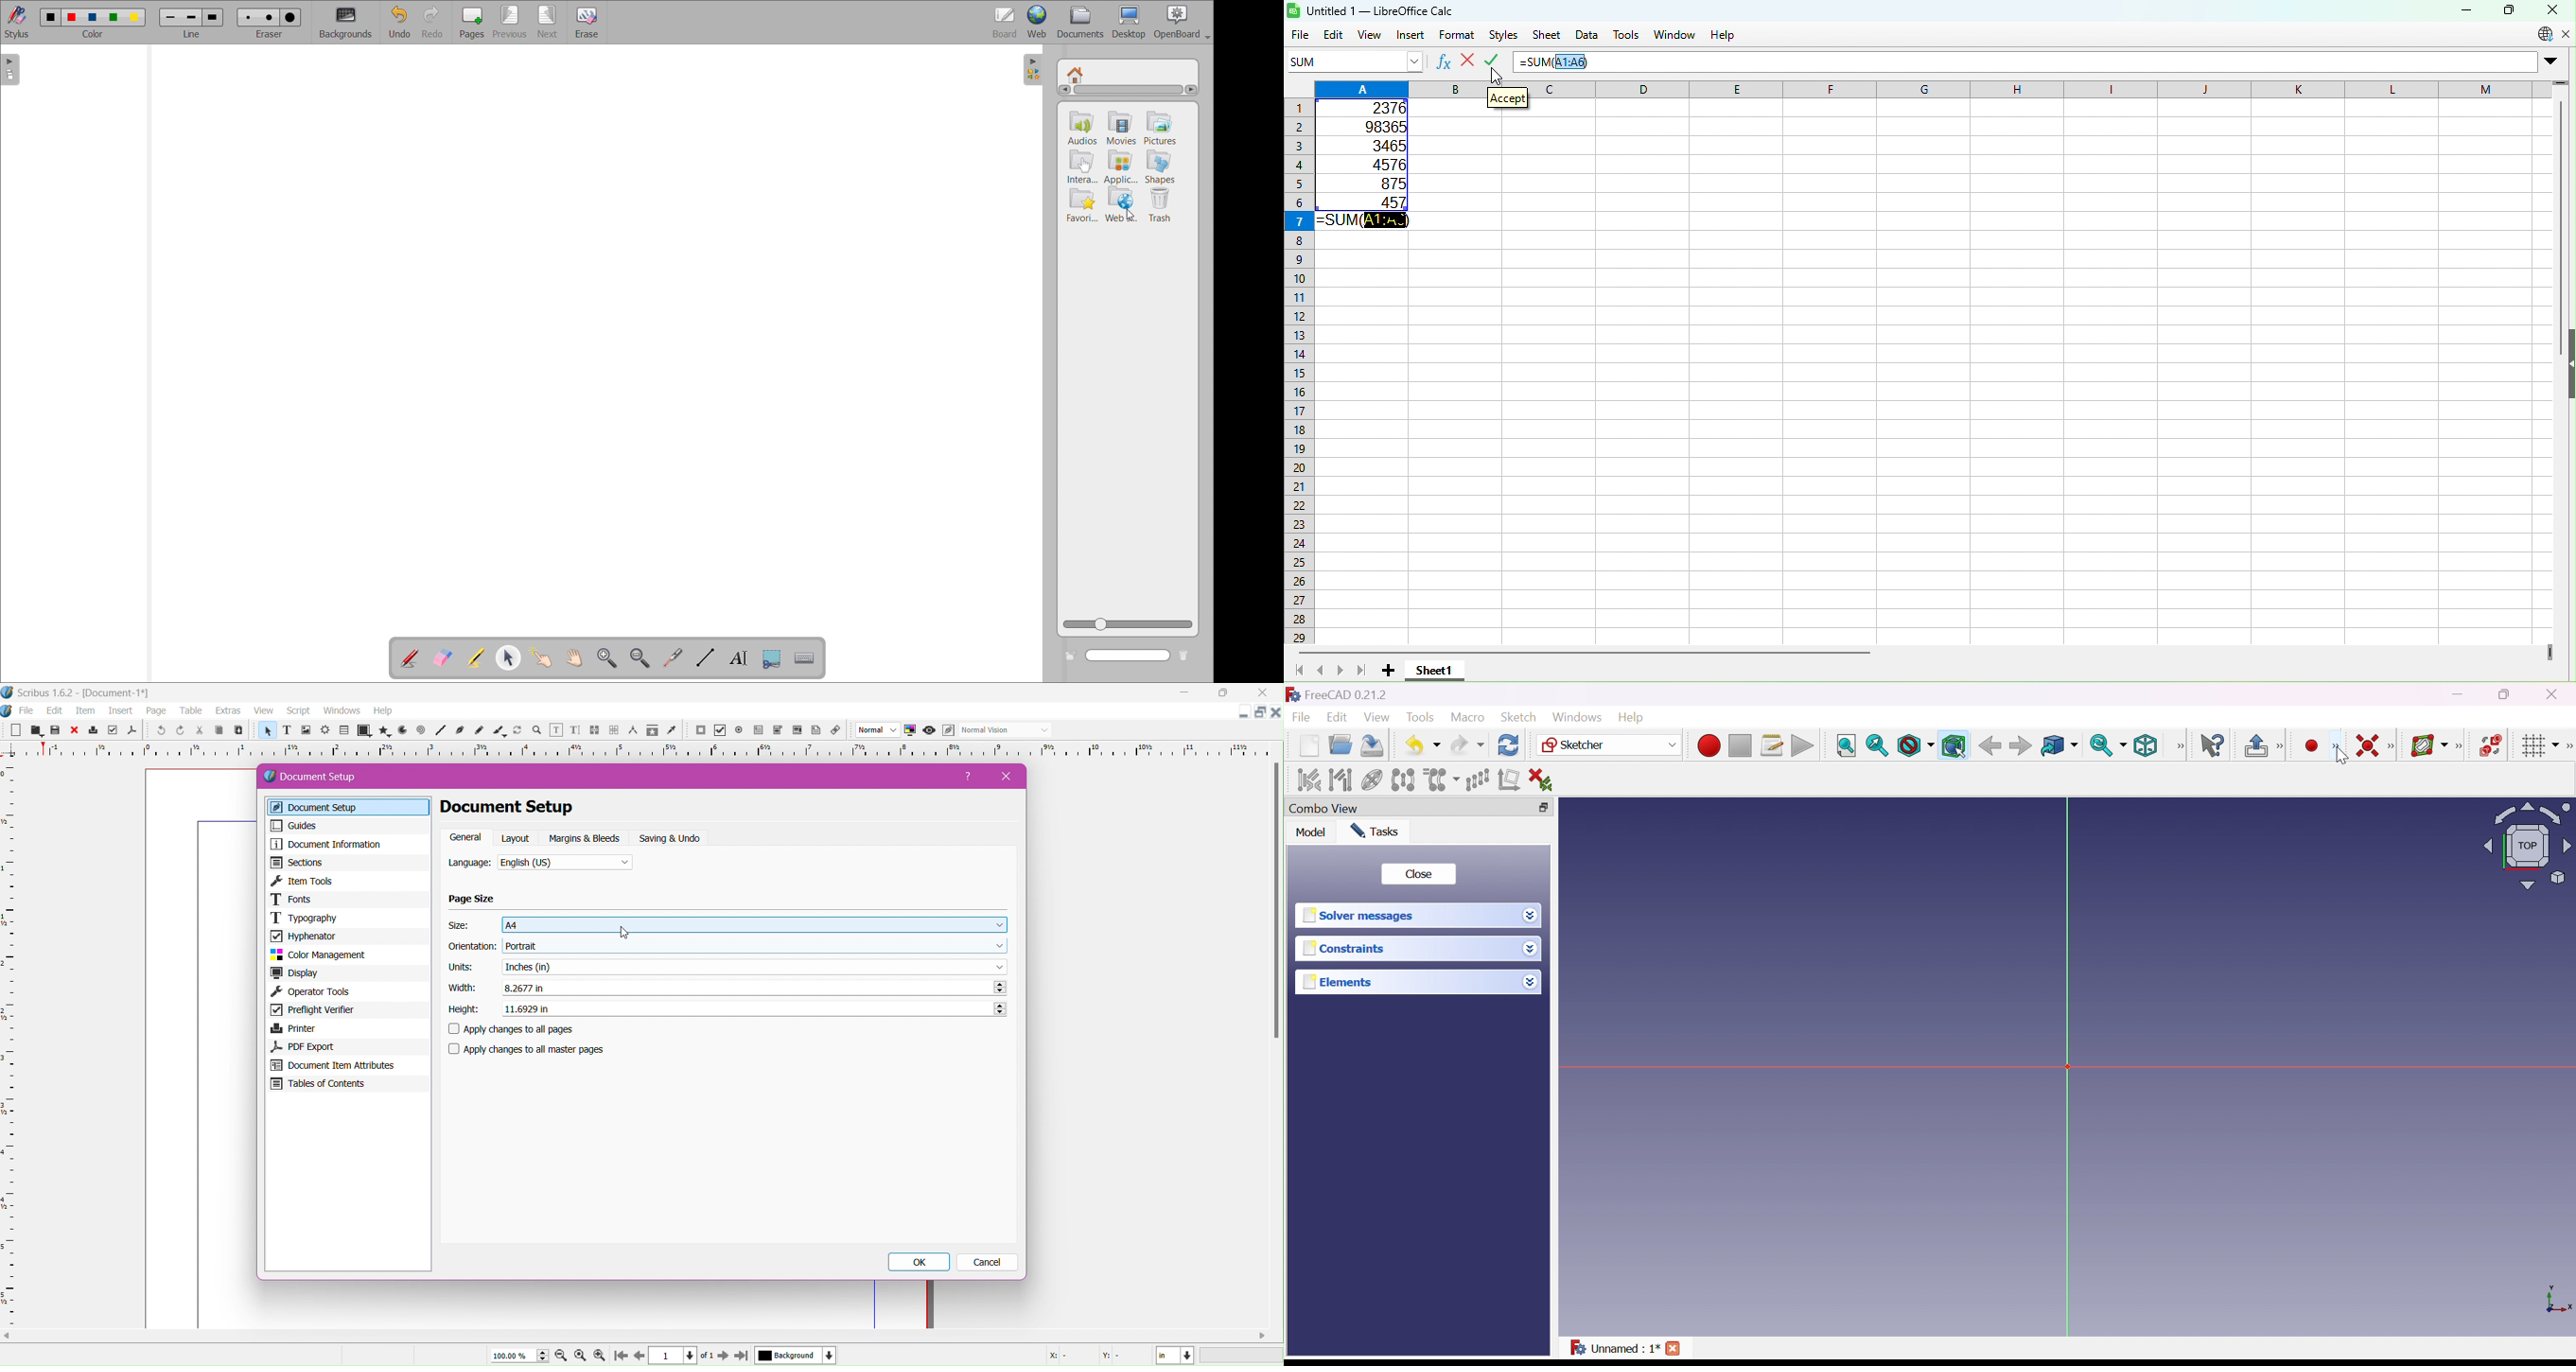 This screenshot has width=2576, height=1372. What do you see at coordinates (2428, 746) in the screenshot?
I see `Show/hide B-spline information layer` at bounding box center [2428, 746].